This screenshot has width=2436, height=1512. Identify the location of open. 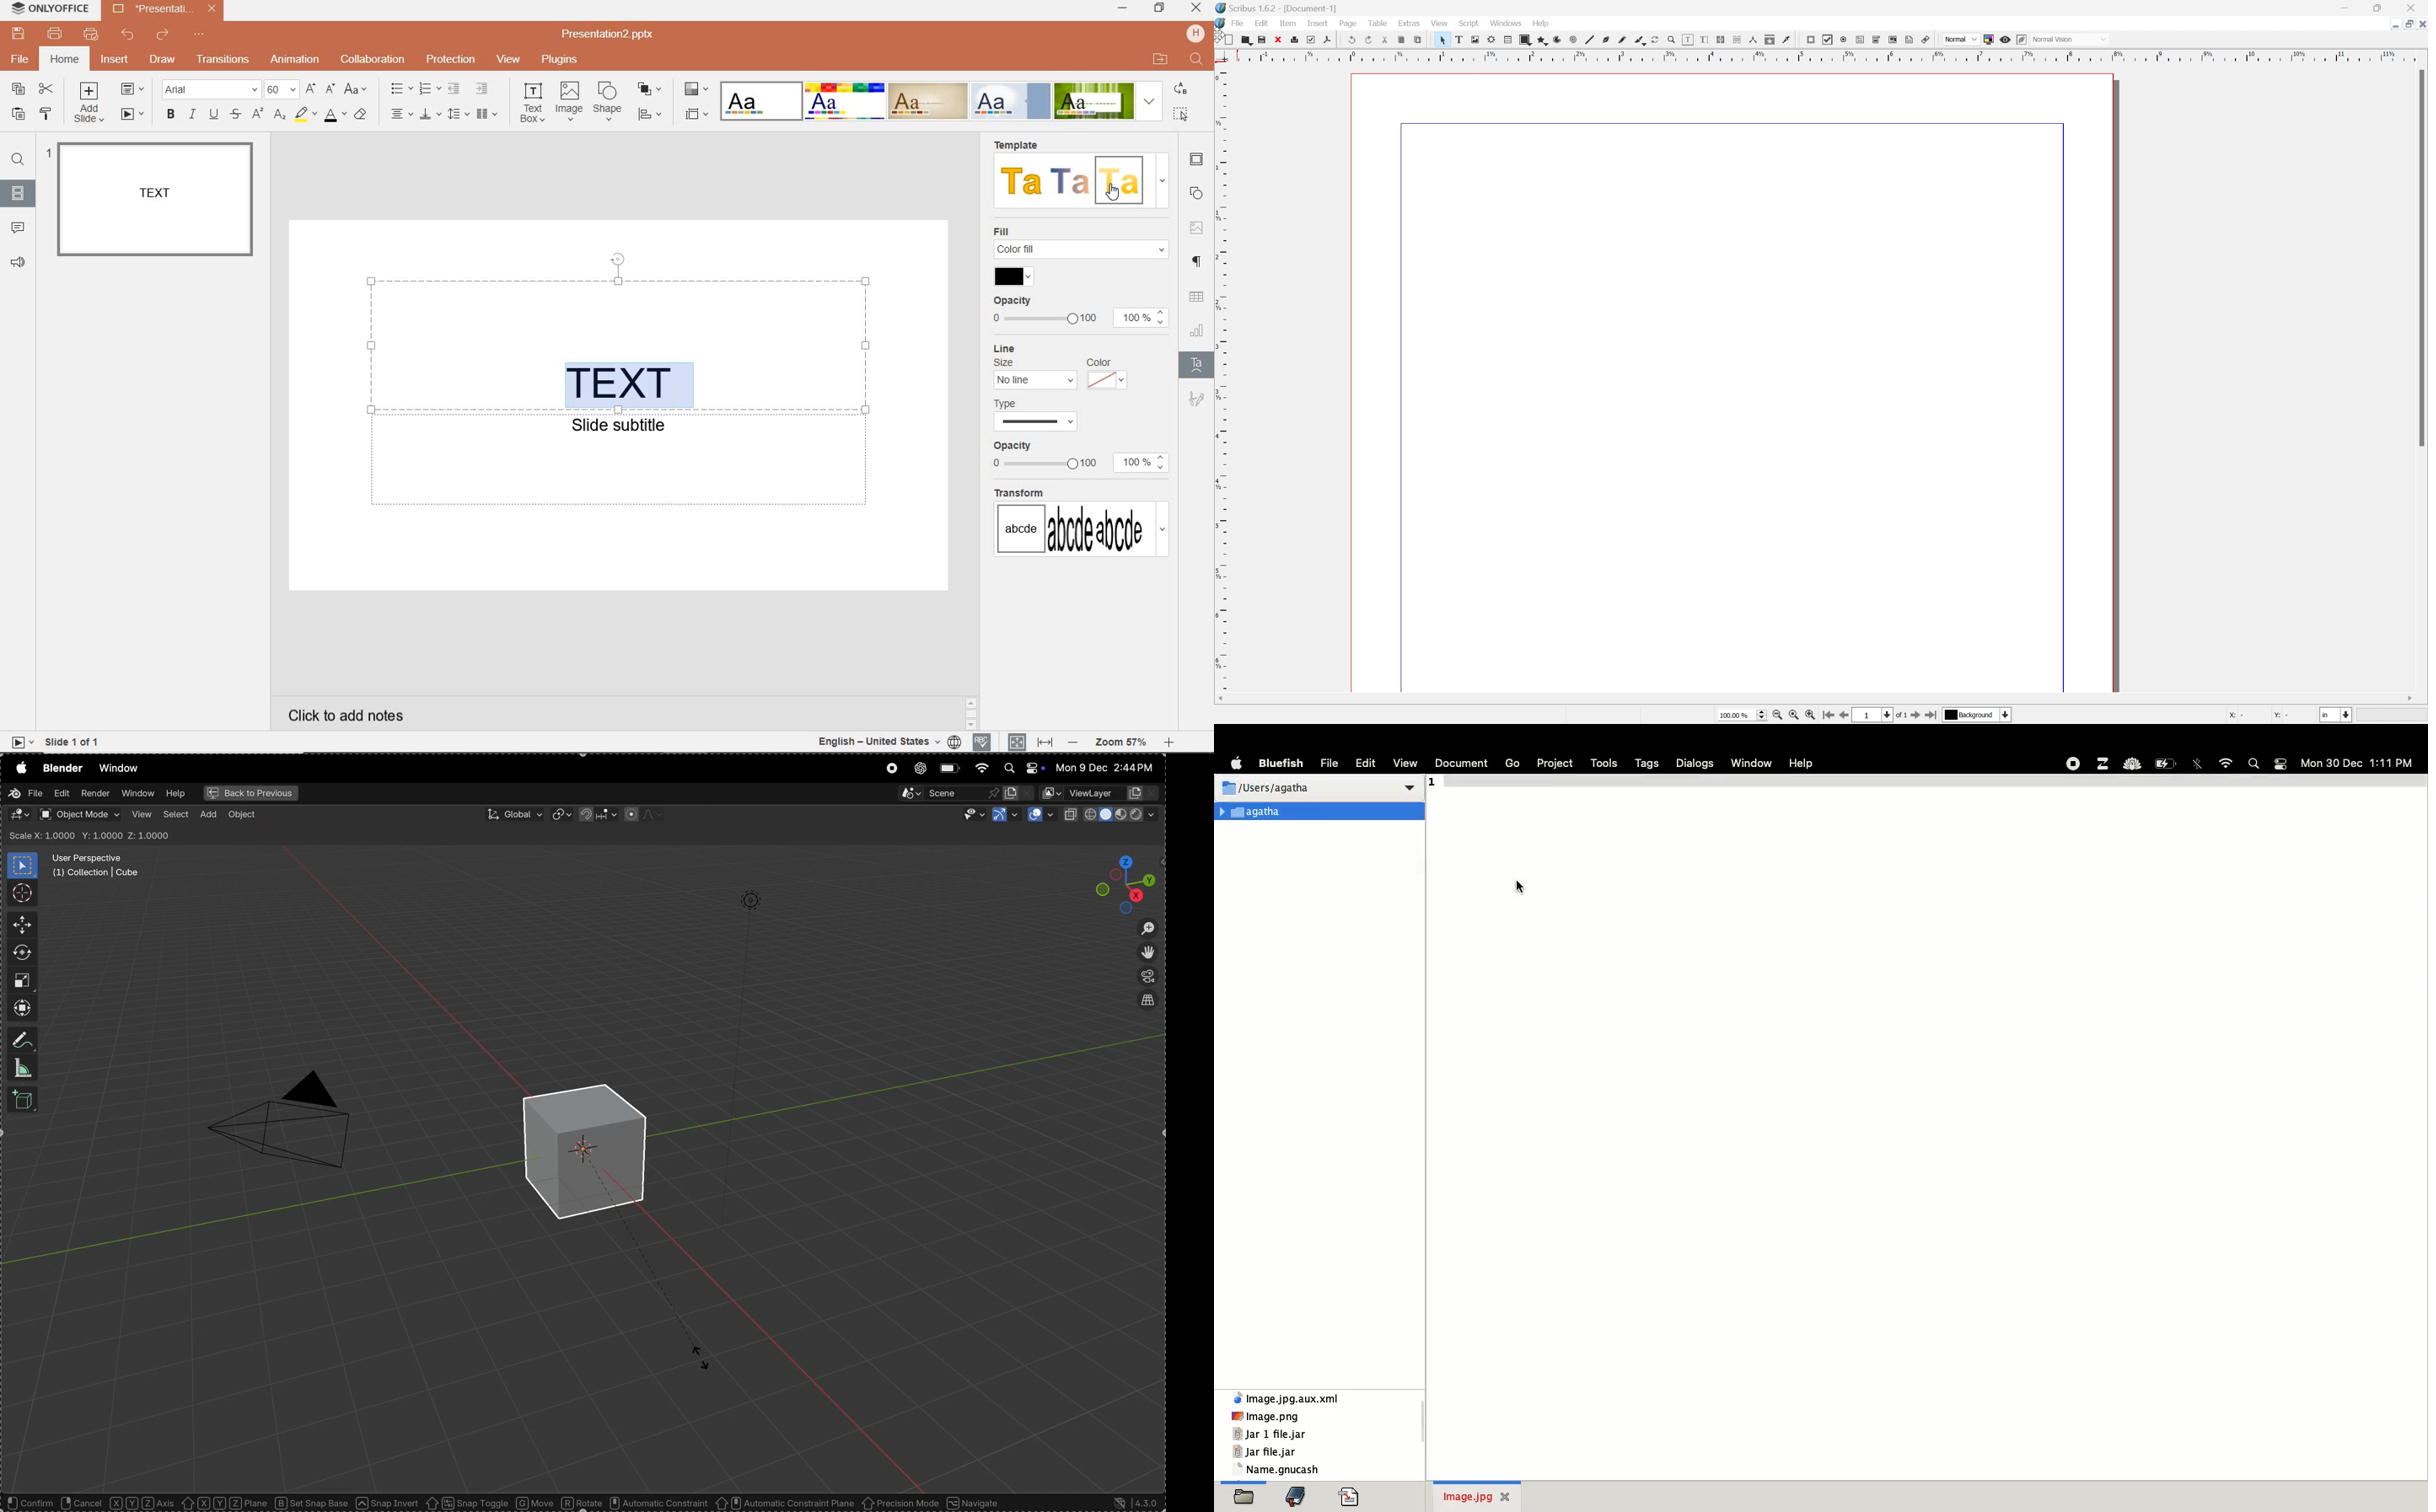
(1247, 40).